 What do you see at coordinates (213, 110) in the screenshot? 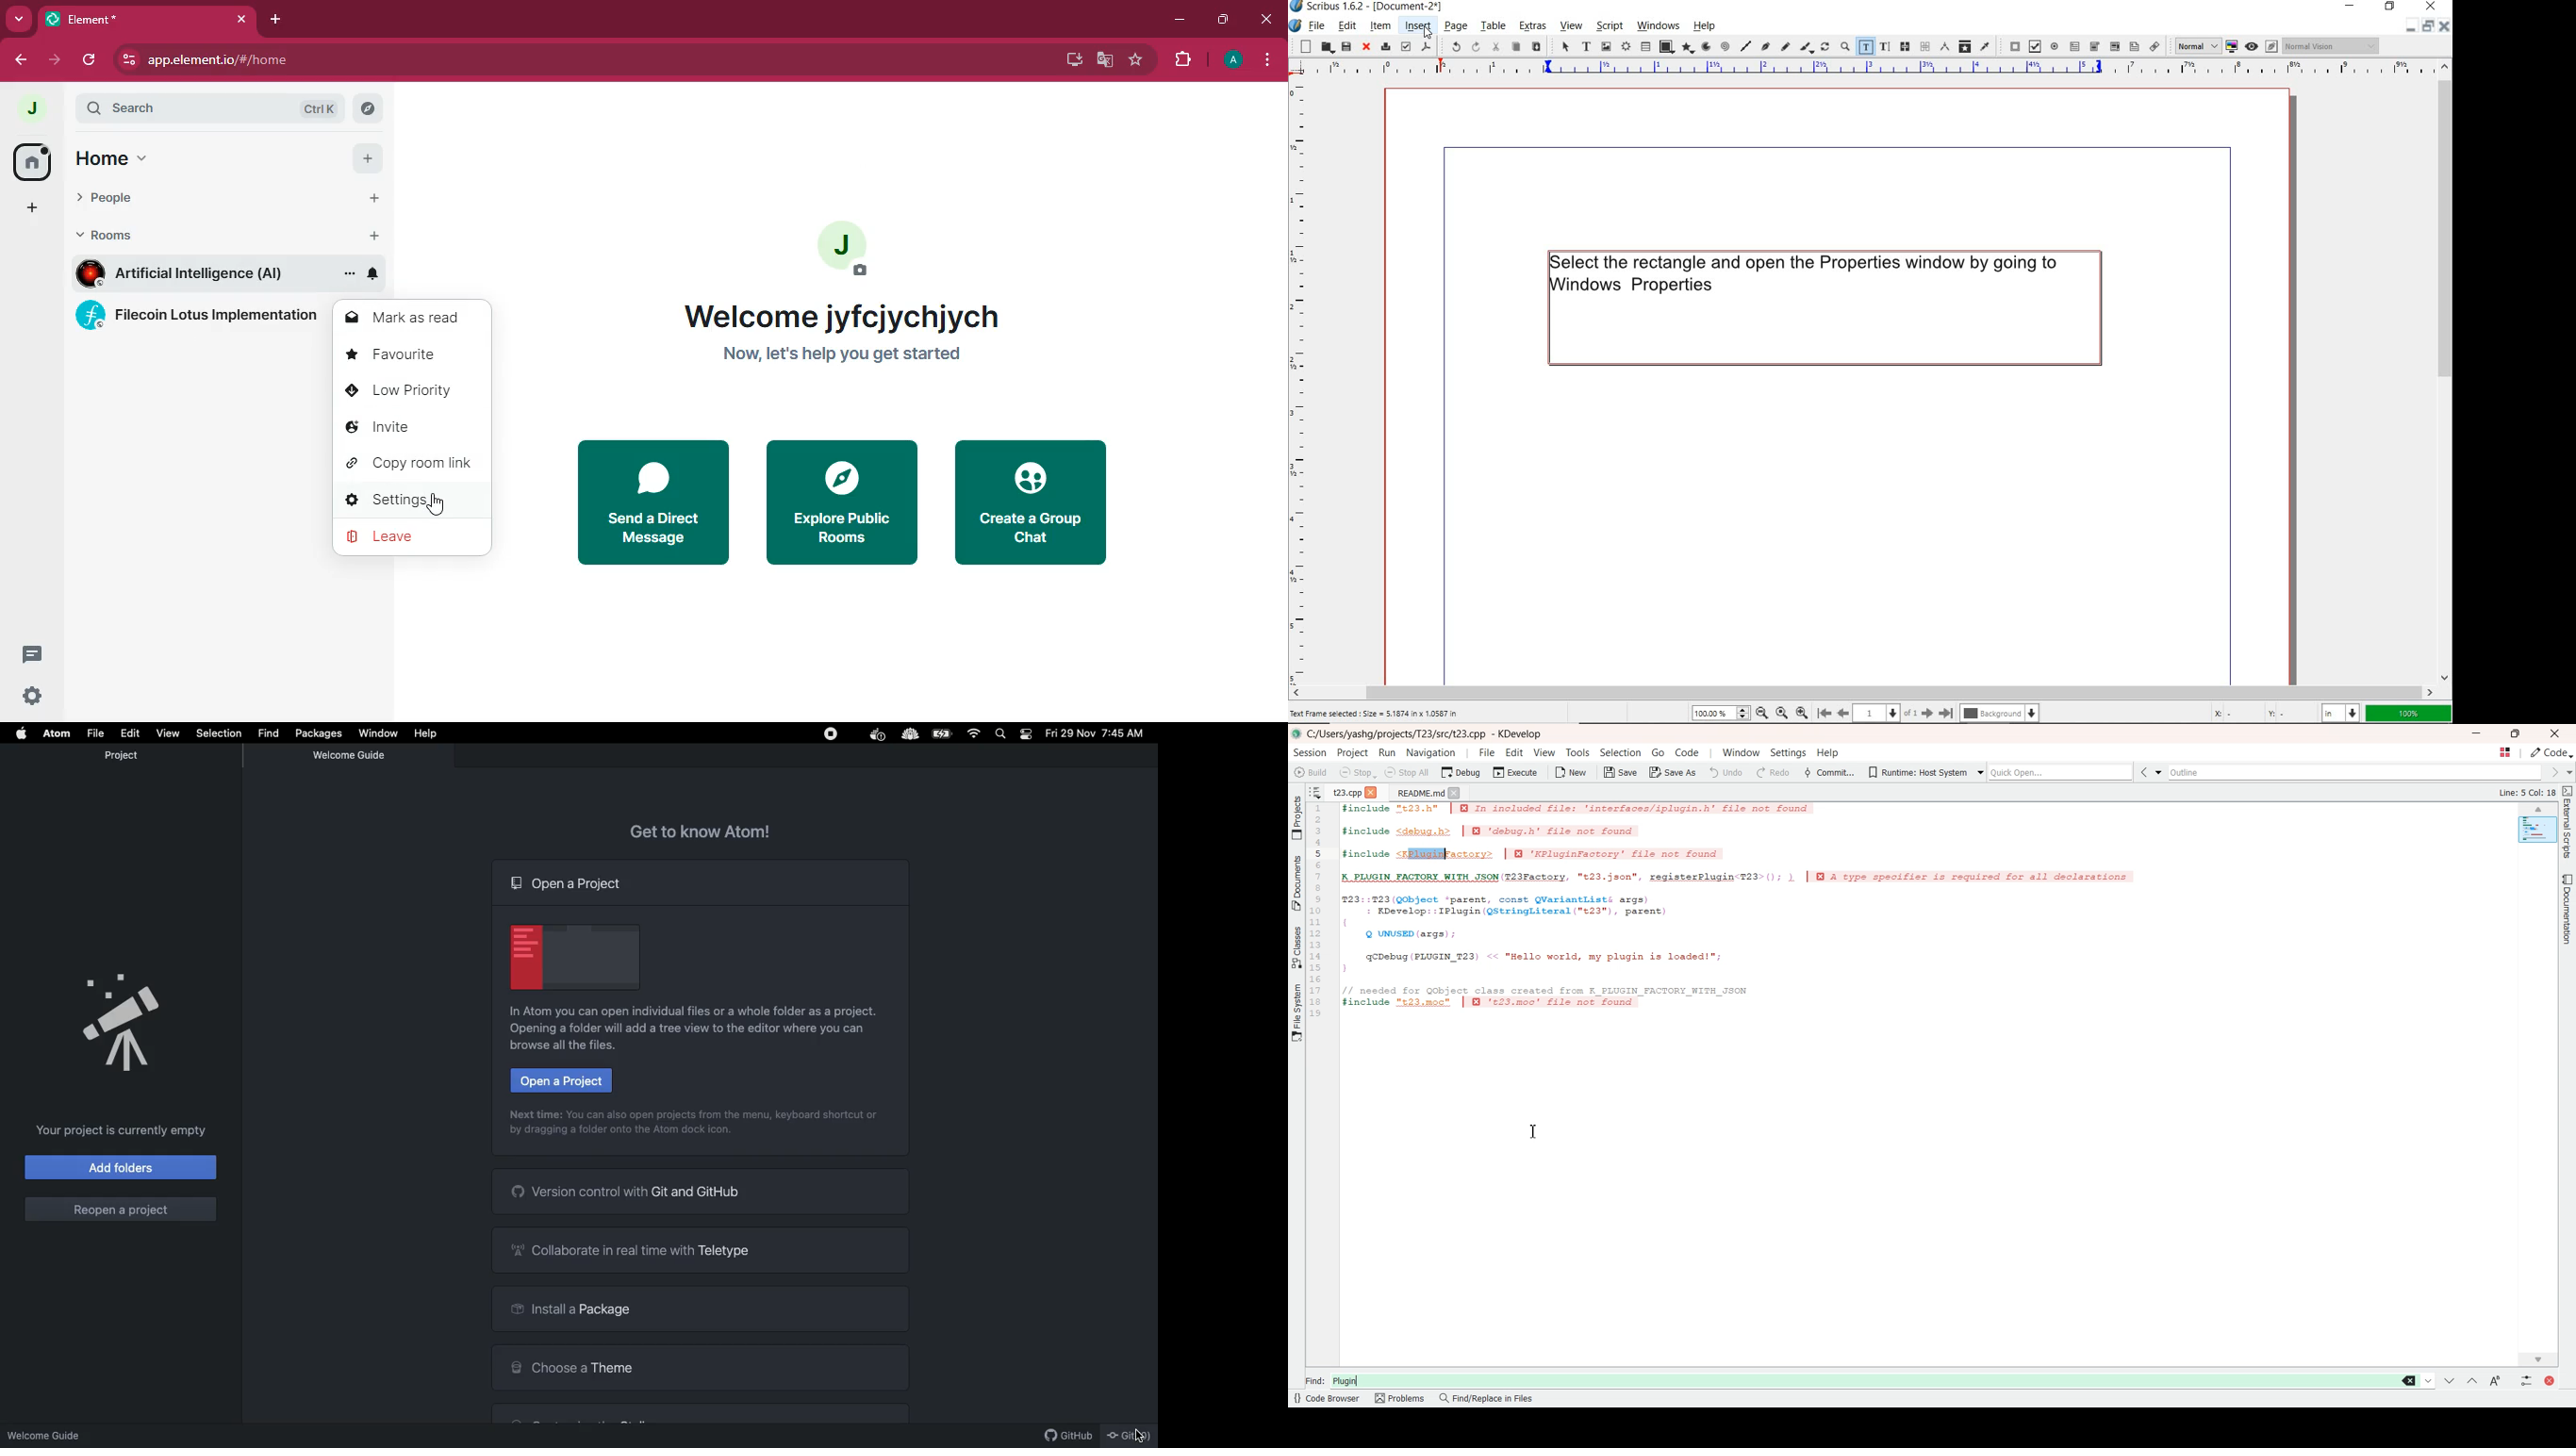
I see `search` at bounding box center [213, 110].